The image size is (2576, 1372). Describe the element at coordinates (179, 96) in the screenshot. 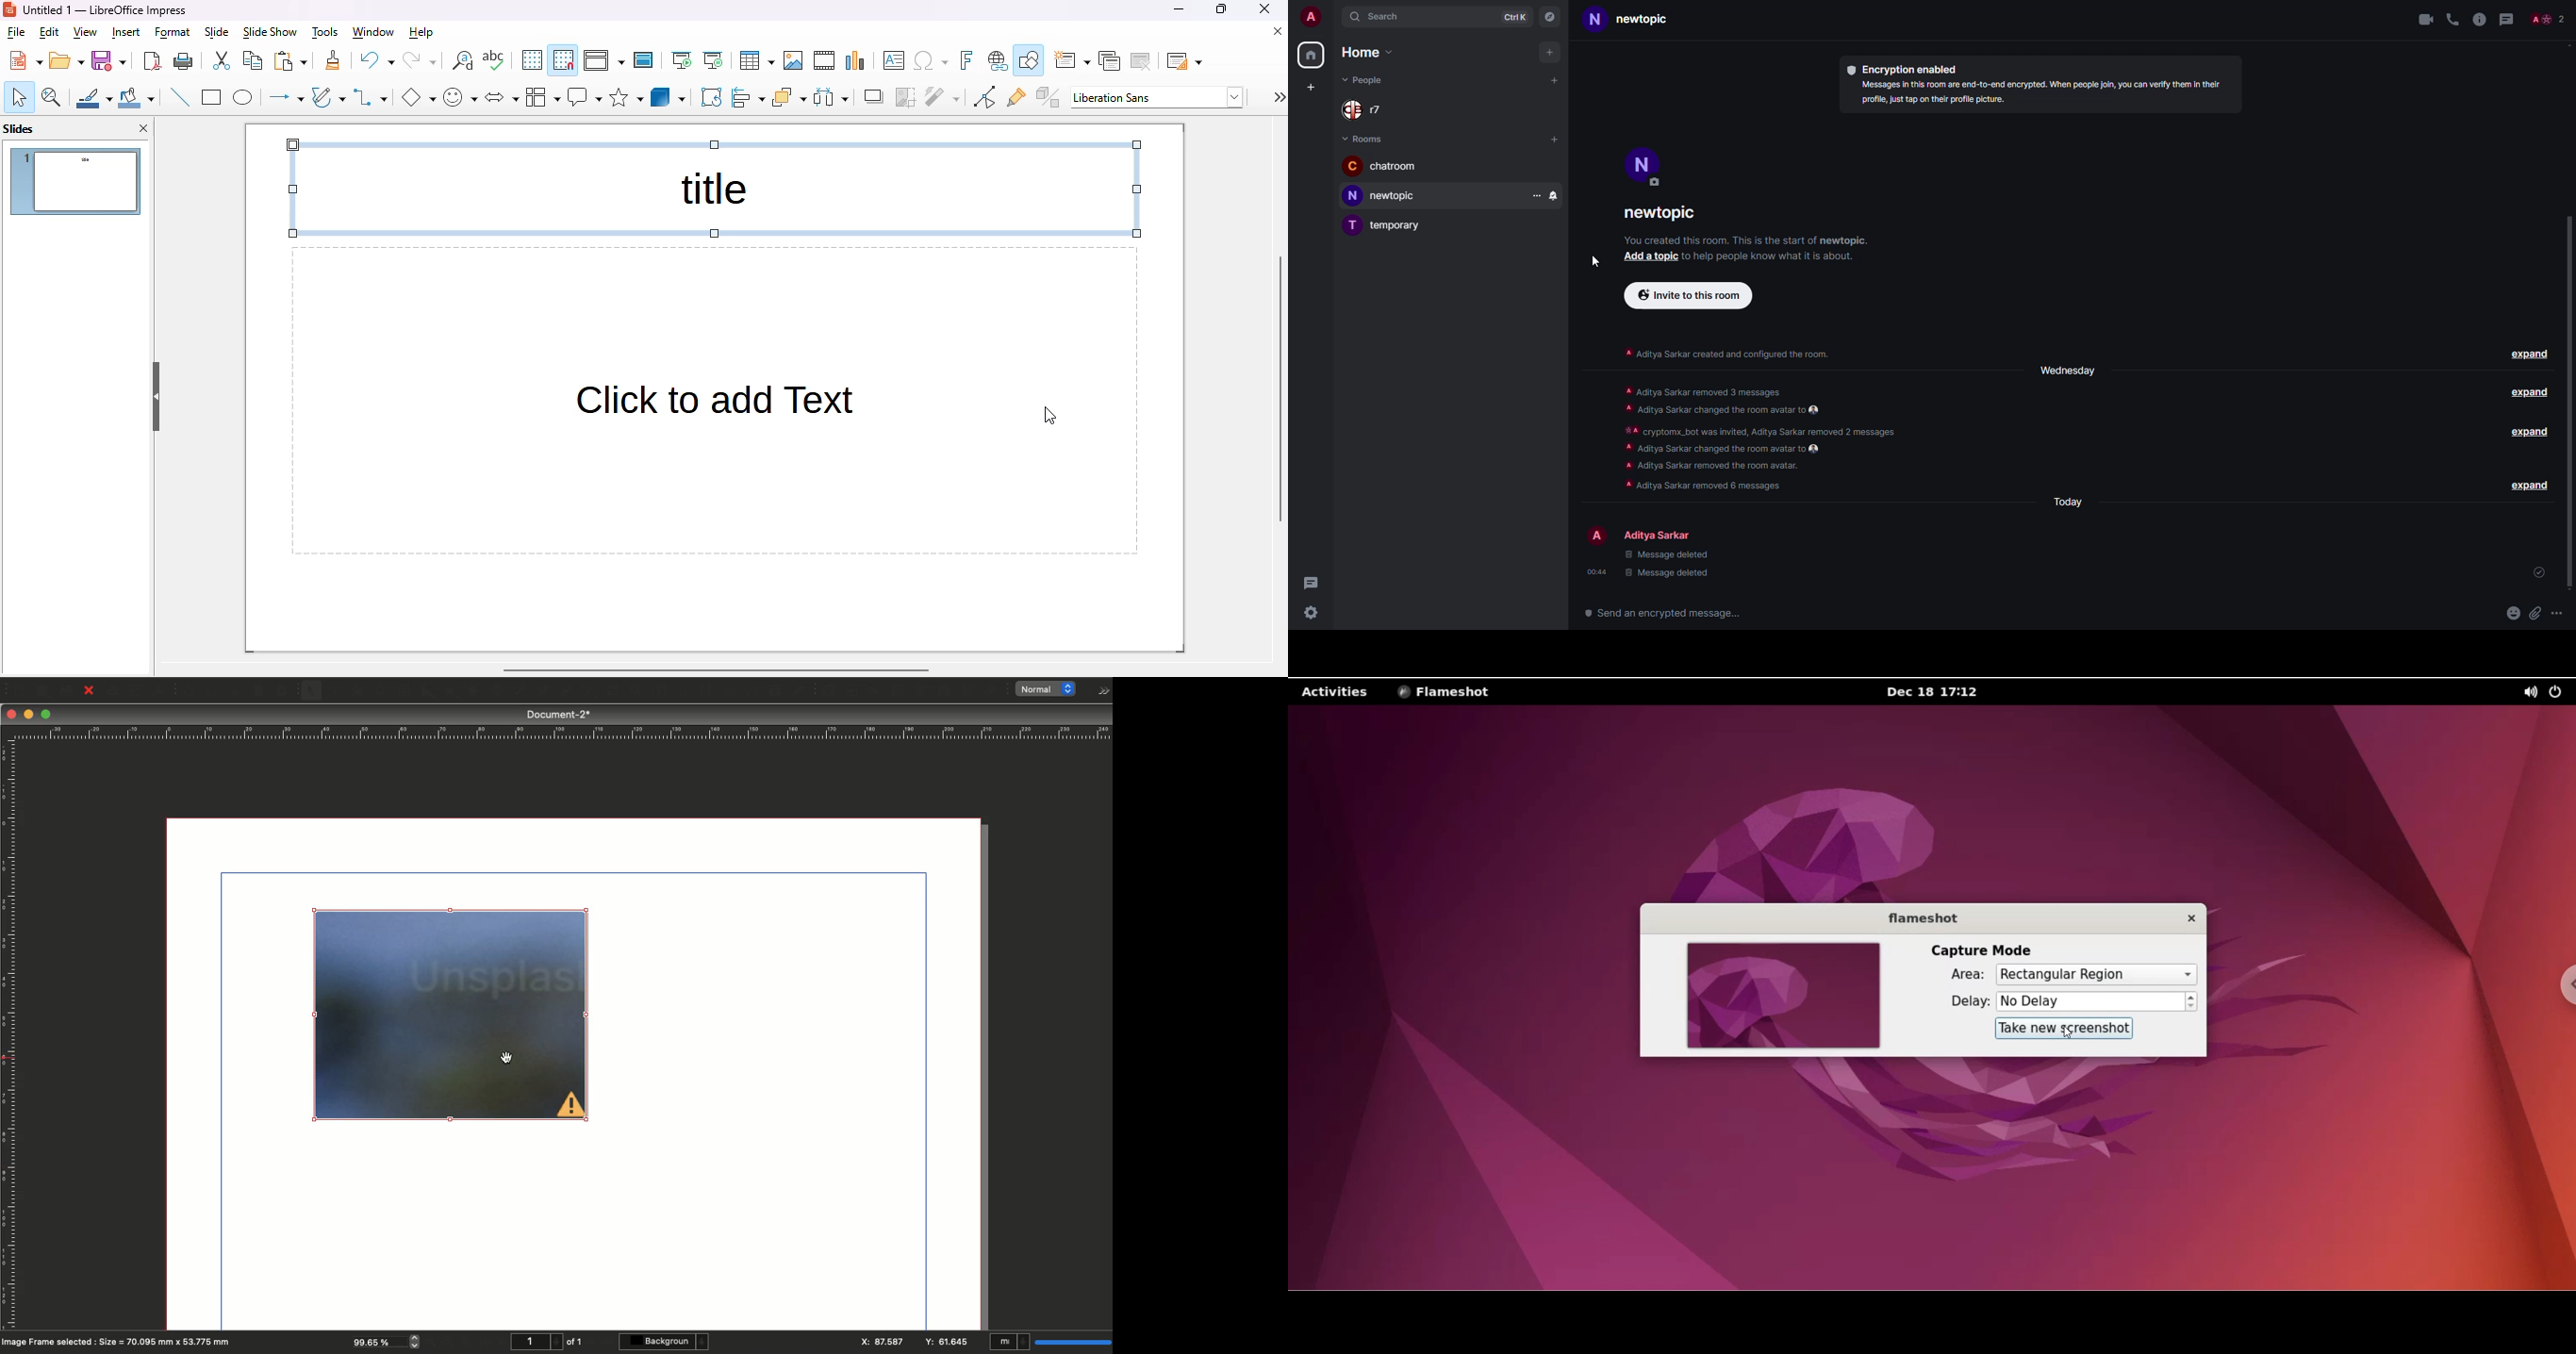

I see `insert line` at that location.